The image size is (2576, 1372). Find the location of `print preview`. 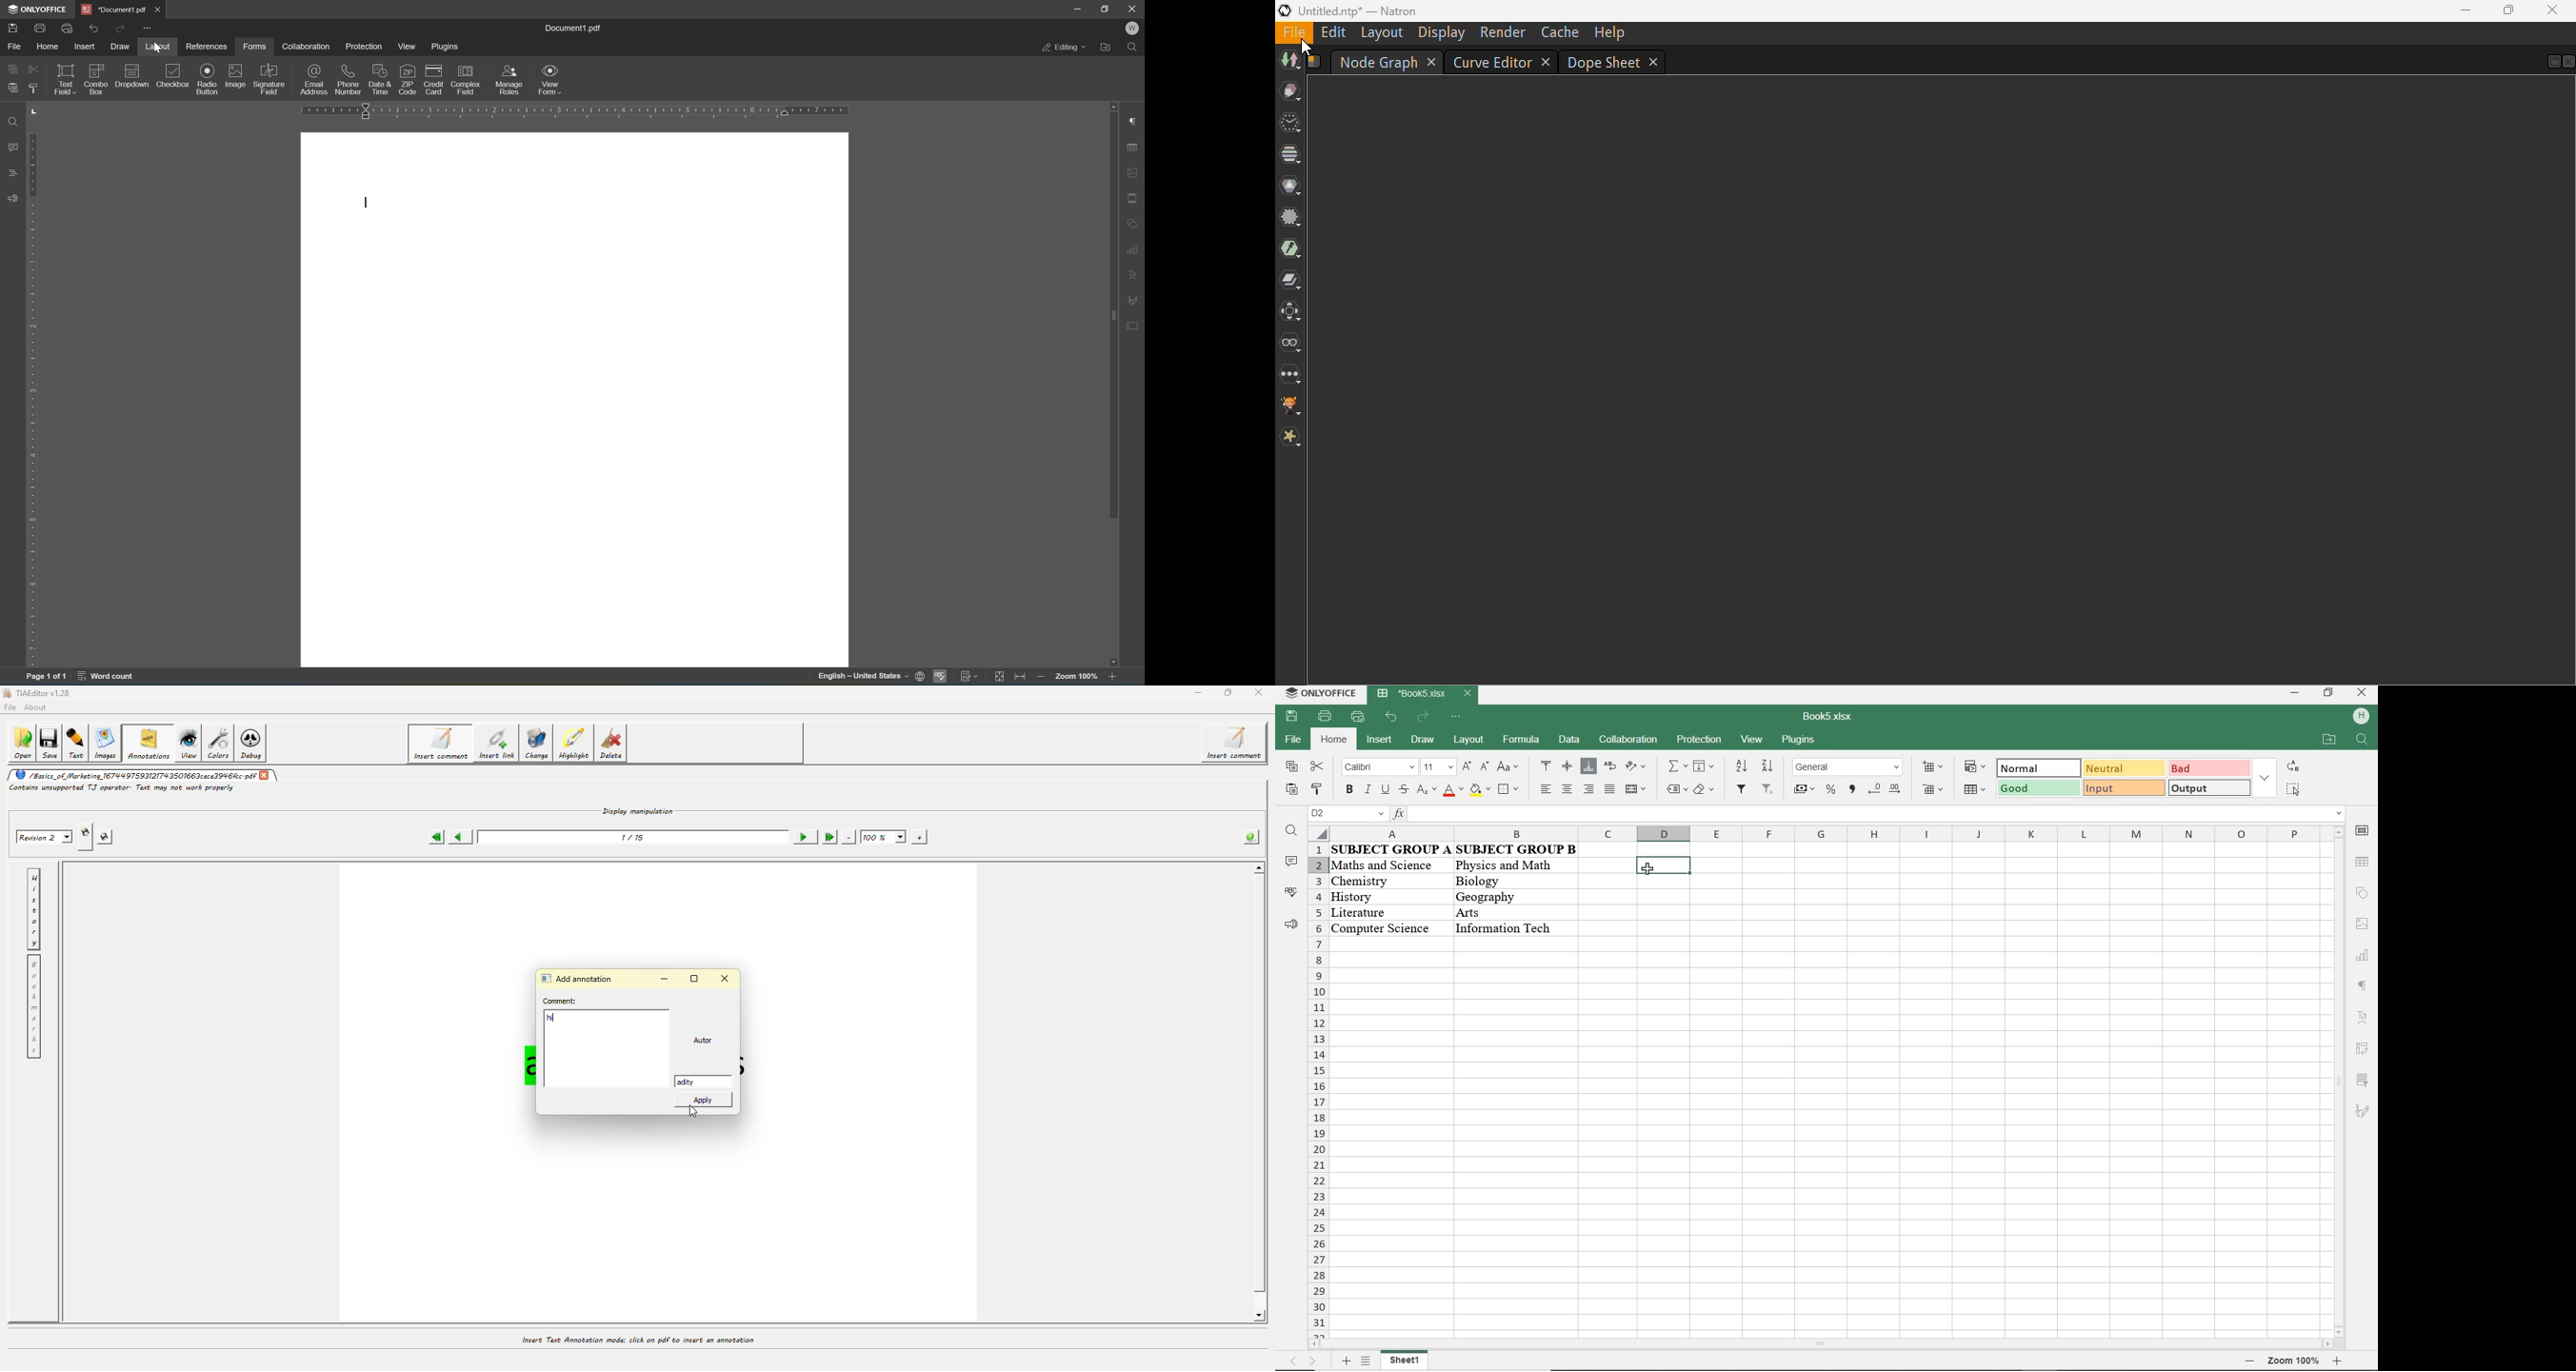

print preview is located at coordinates (67, 27).